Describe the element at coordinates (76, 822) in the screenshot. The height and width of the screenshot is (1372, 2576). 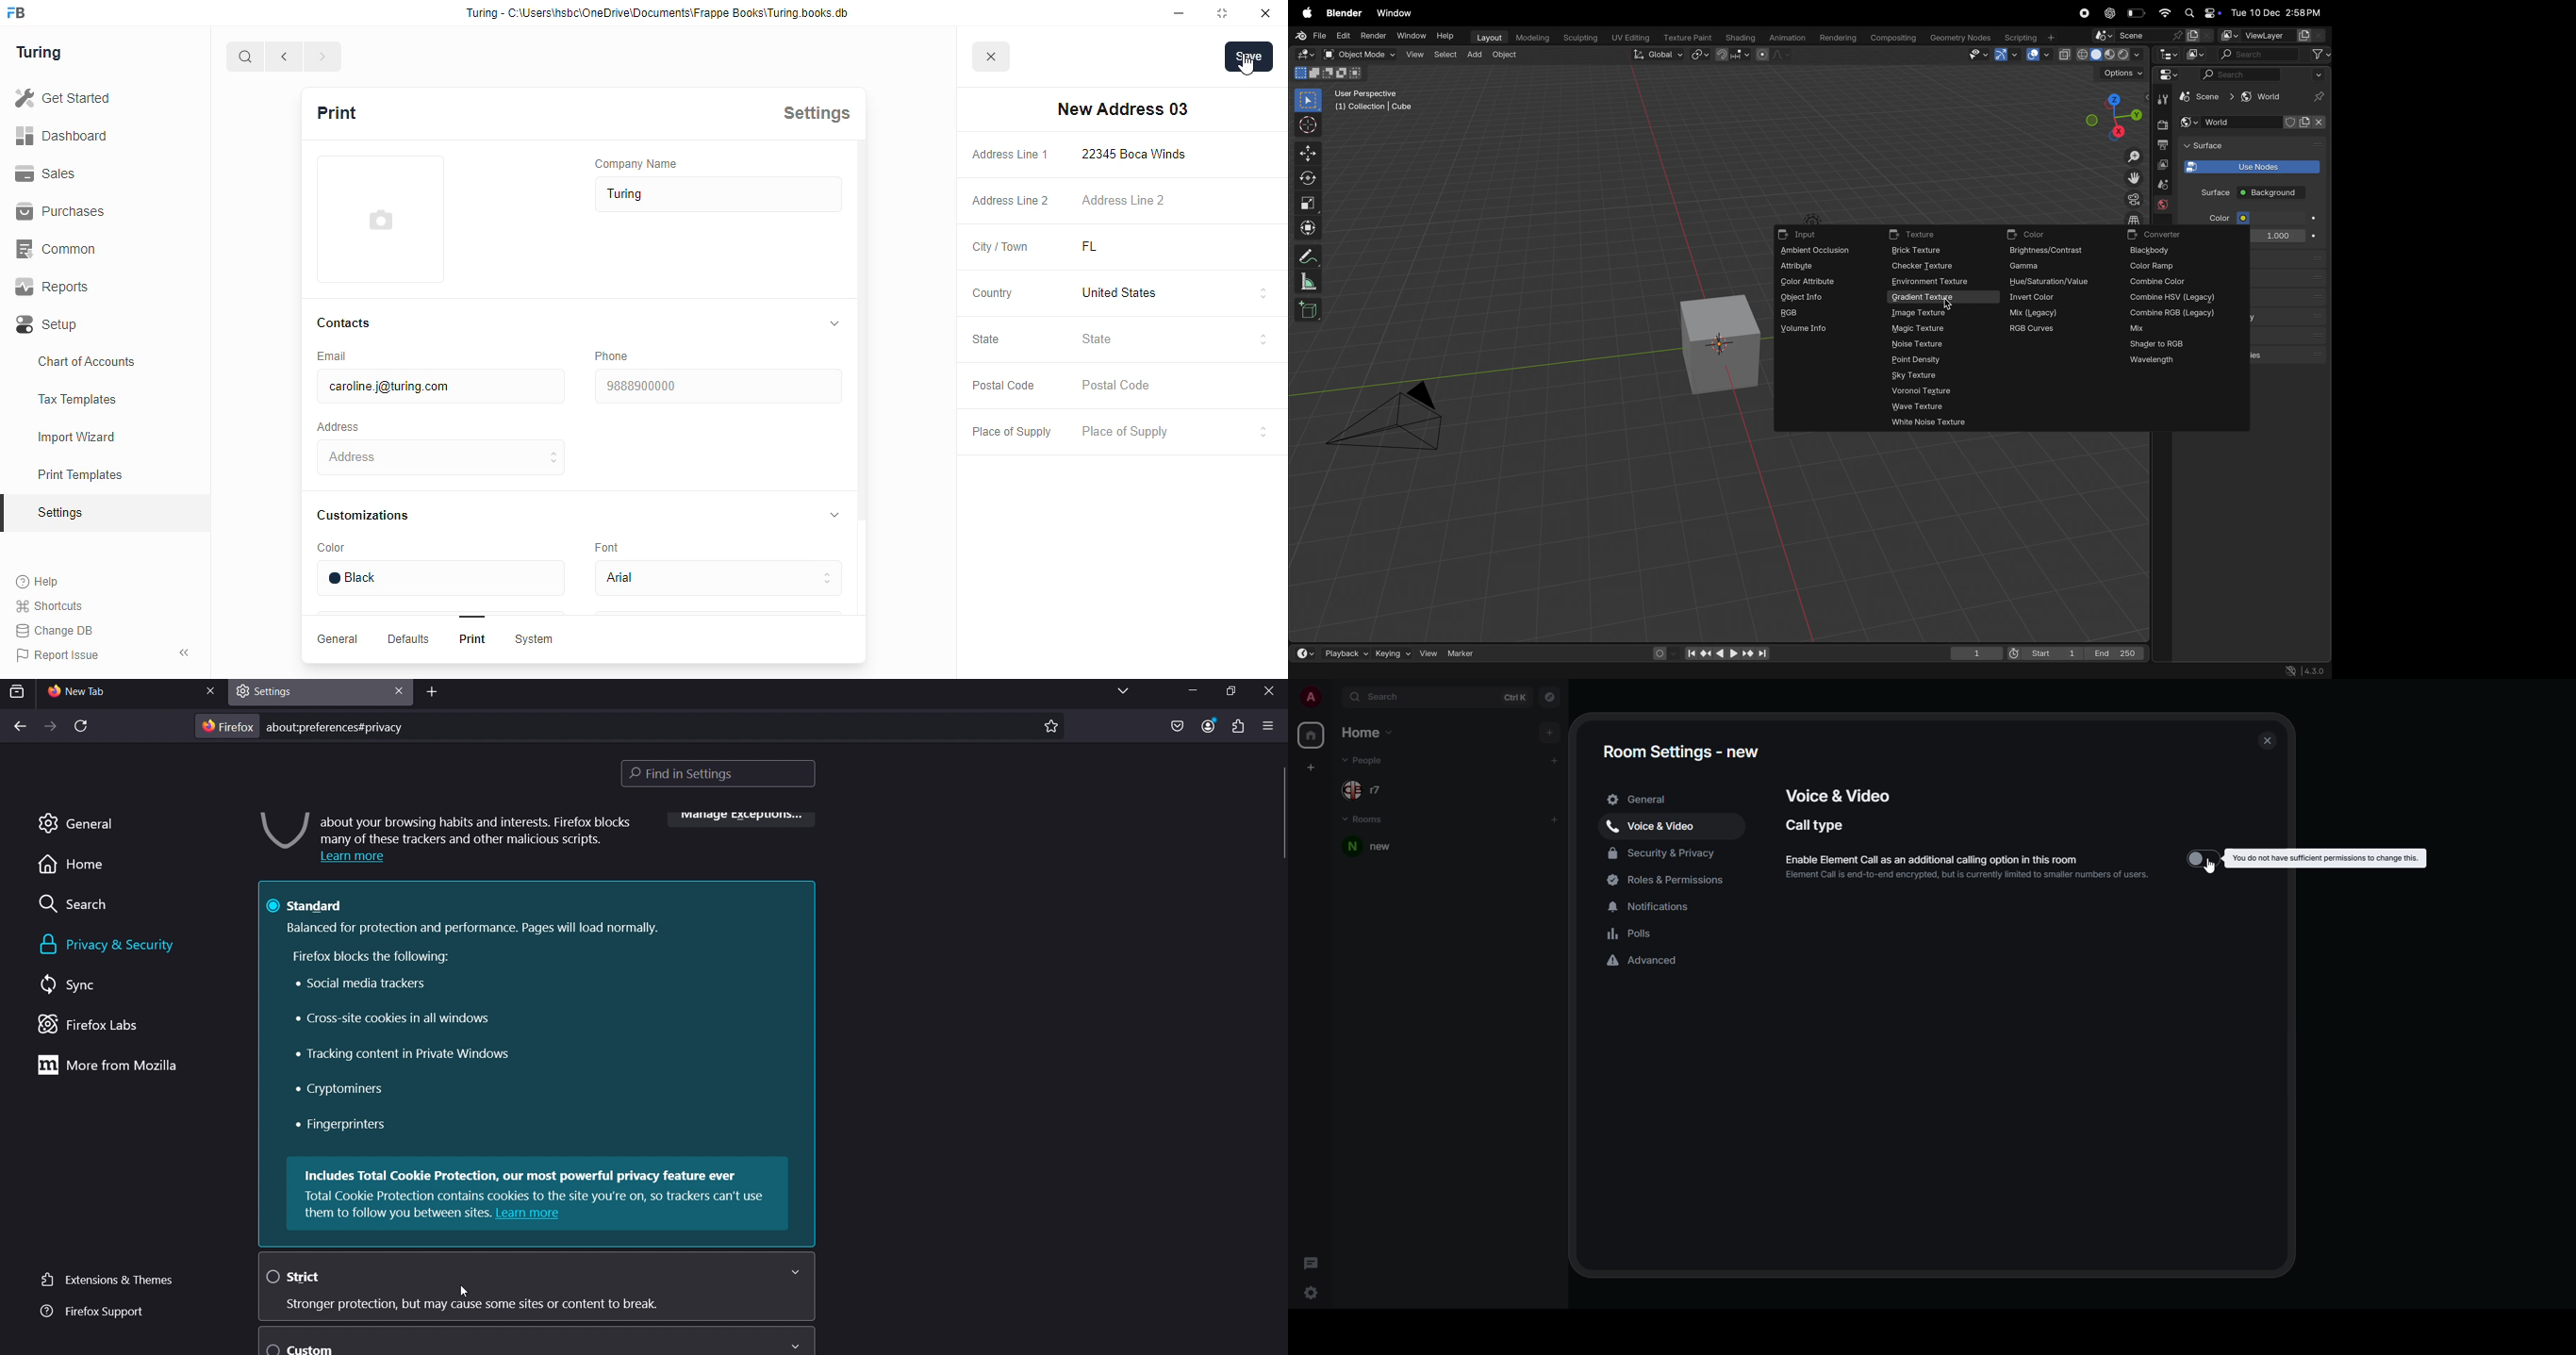
I see `general` at that location.